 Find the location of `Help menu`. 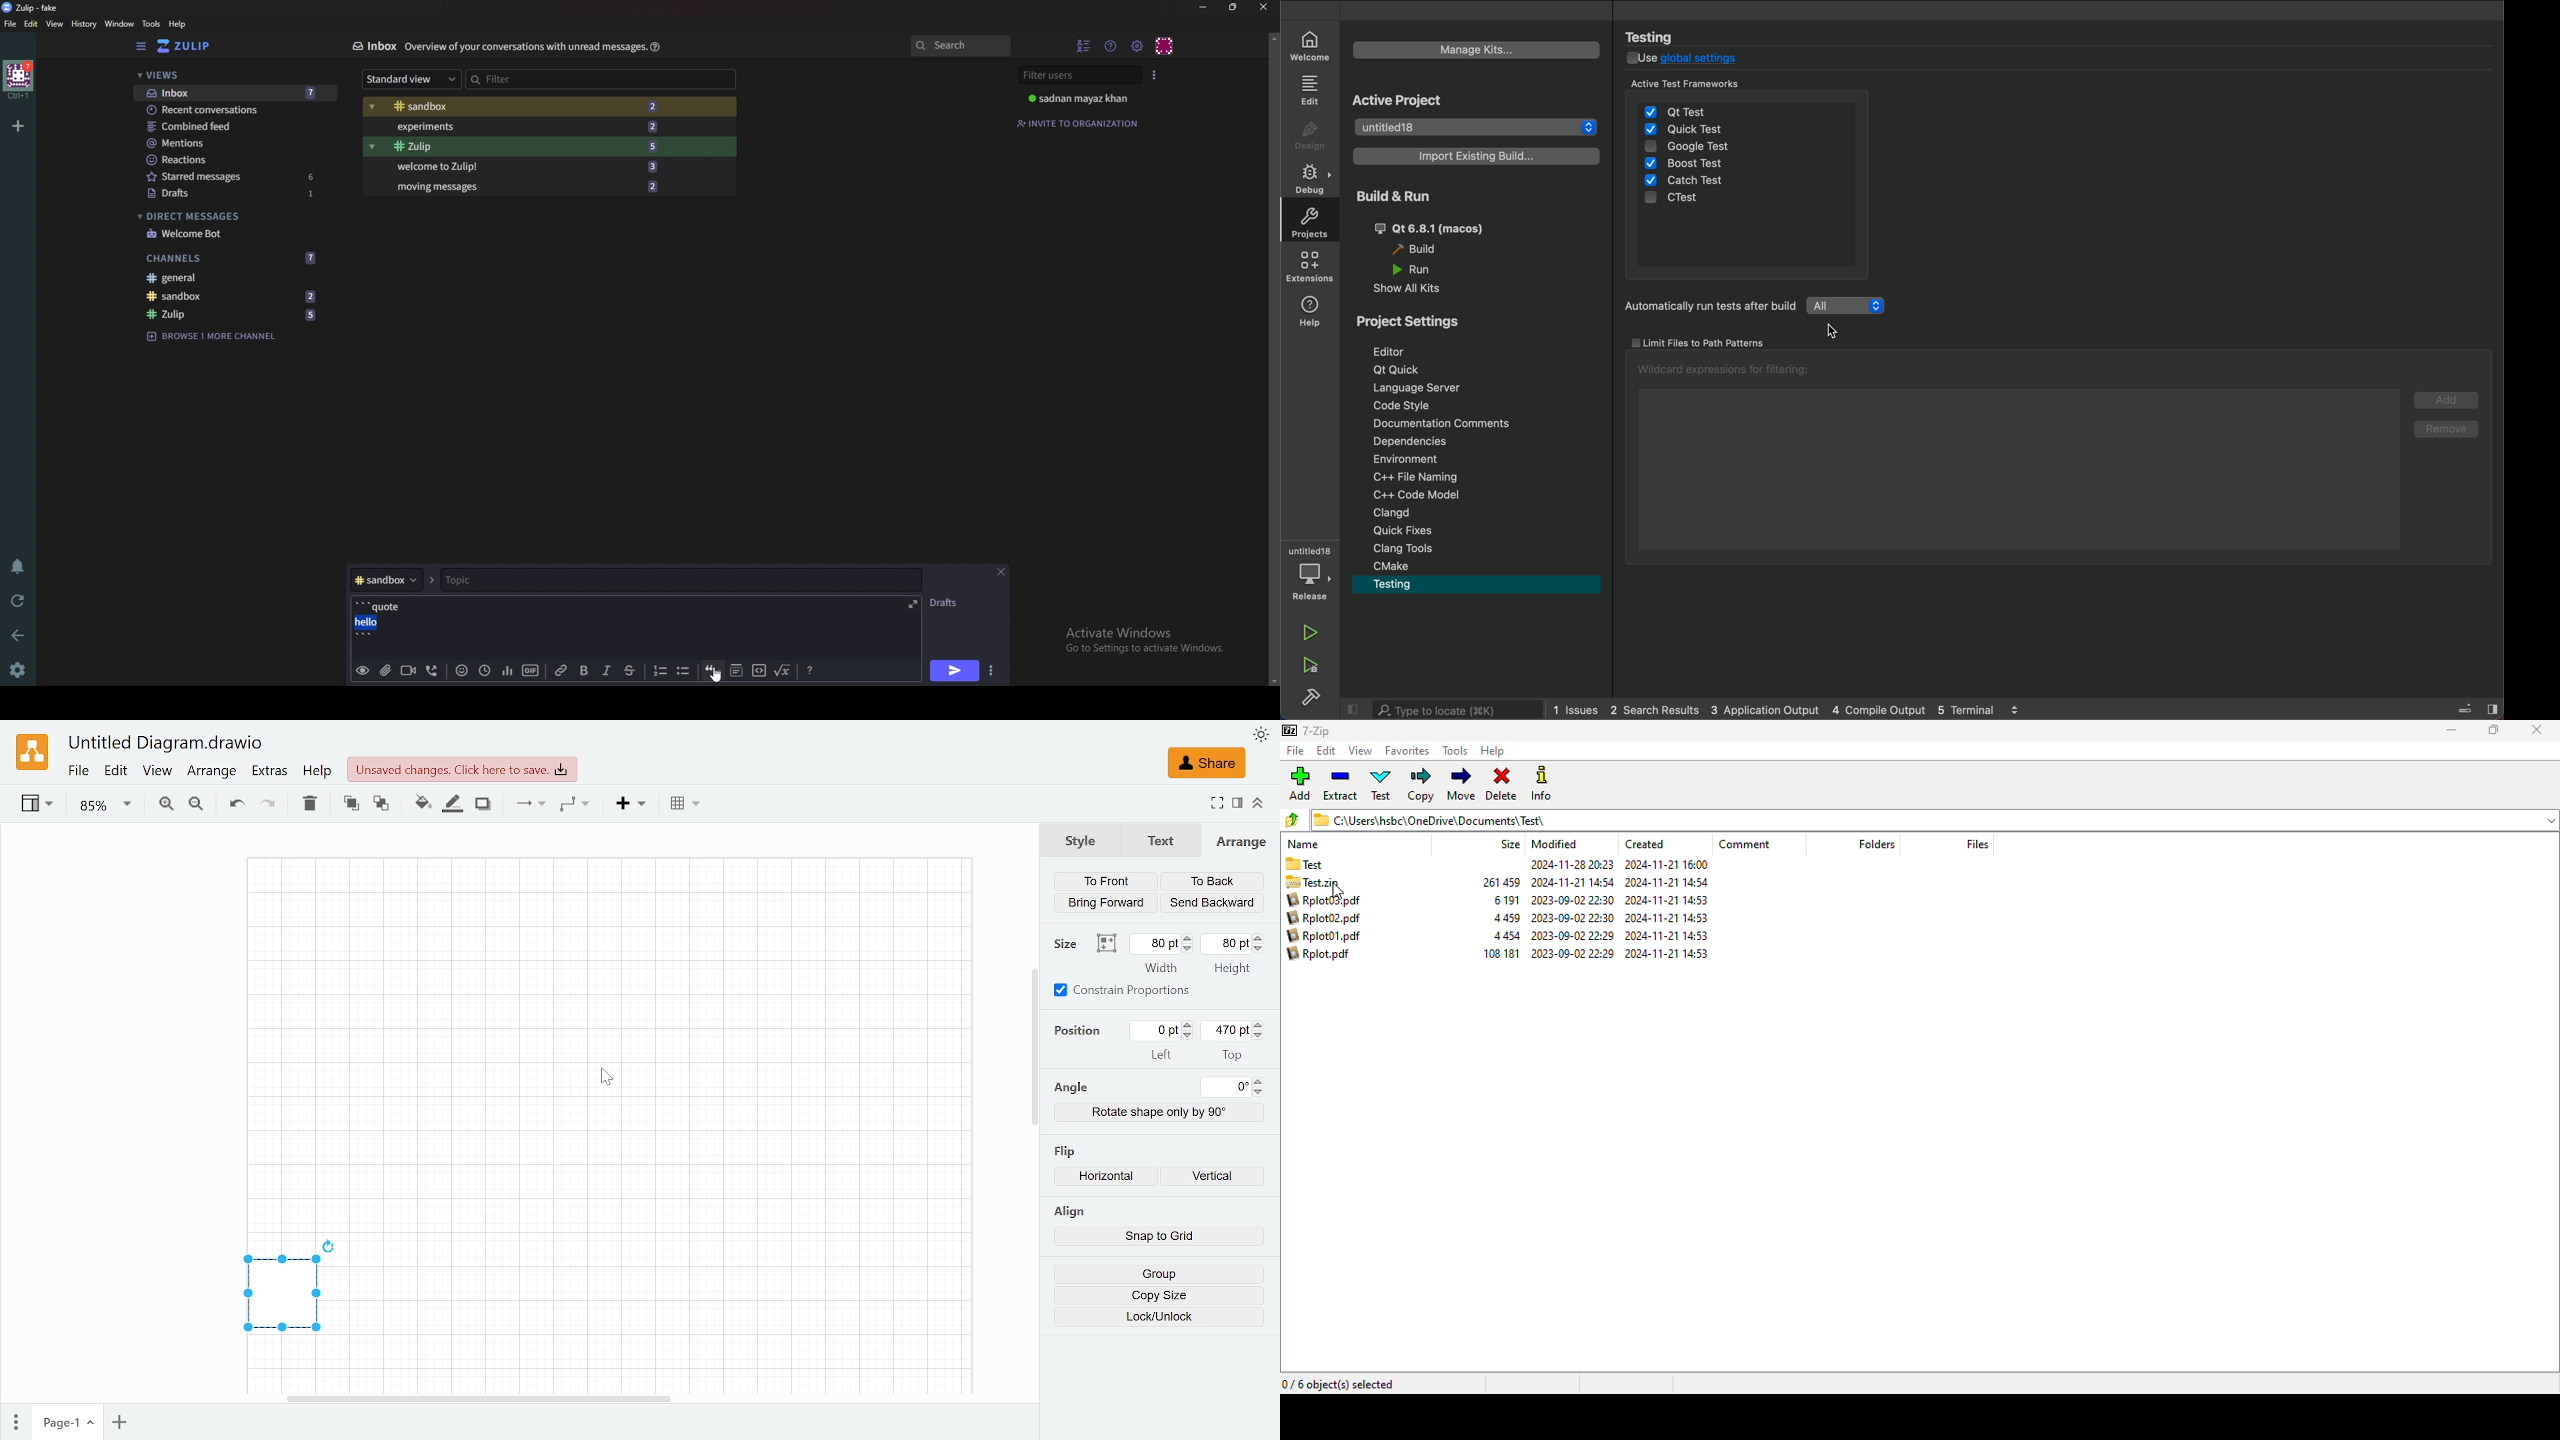

Help menu is located at coordinates (1111, 44).